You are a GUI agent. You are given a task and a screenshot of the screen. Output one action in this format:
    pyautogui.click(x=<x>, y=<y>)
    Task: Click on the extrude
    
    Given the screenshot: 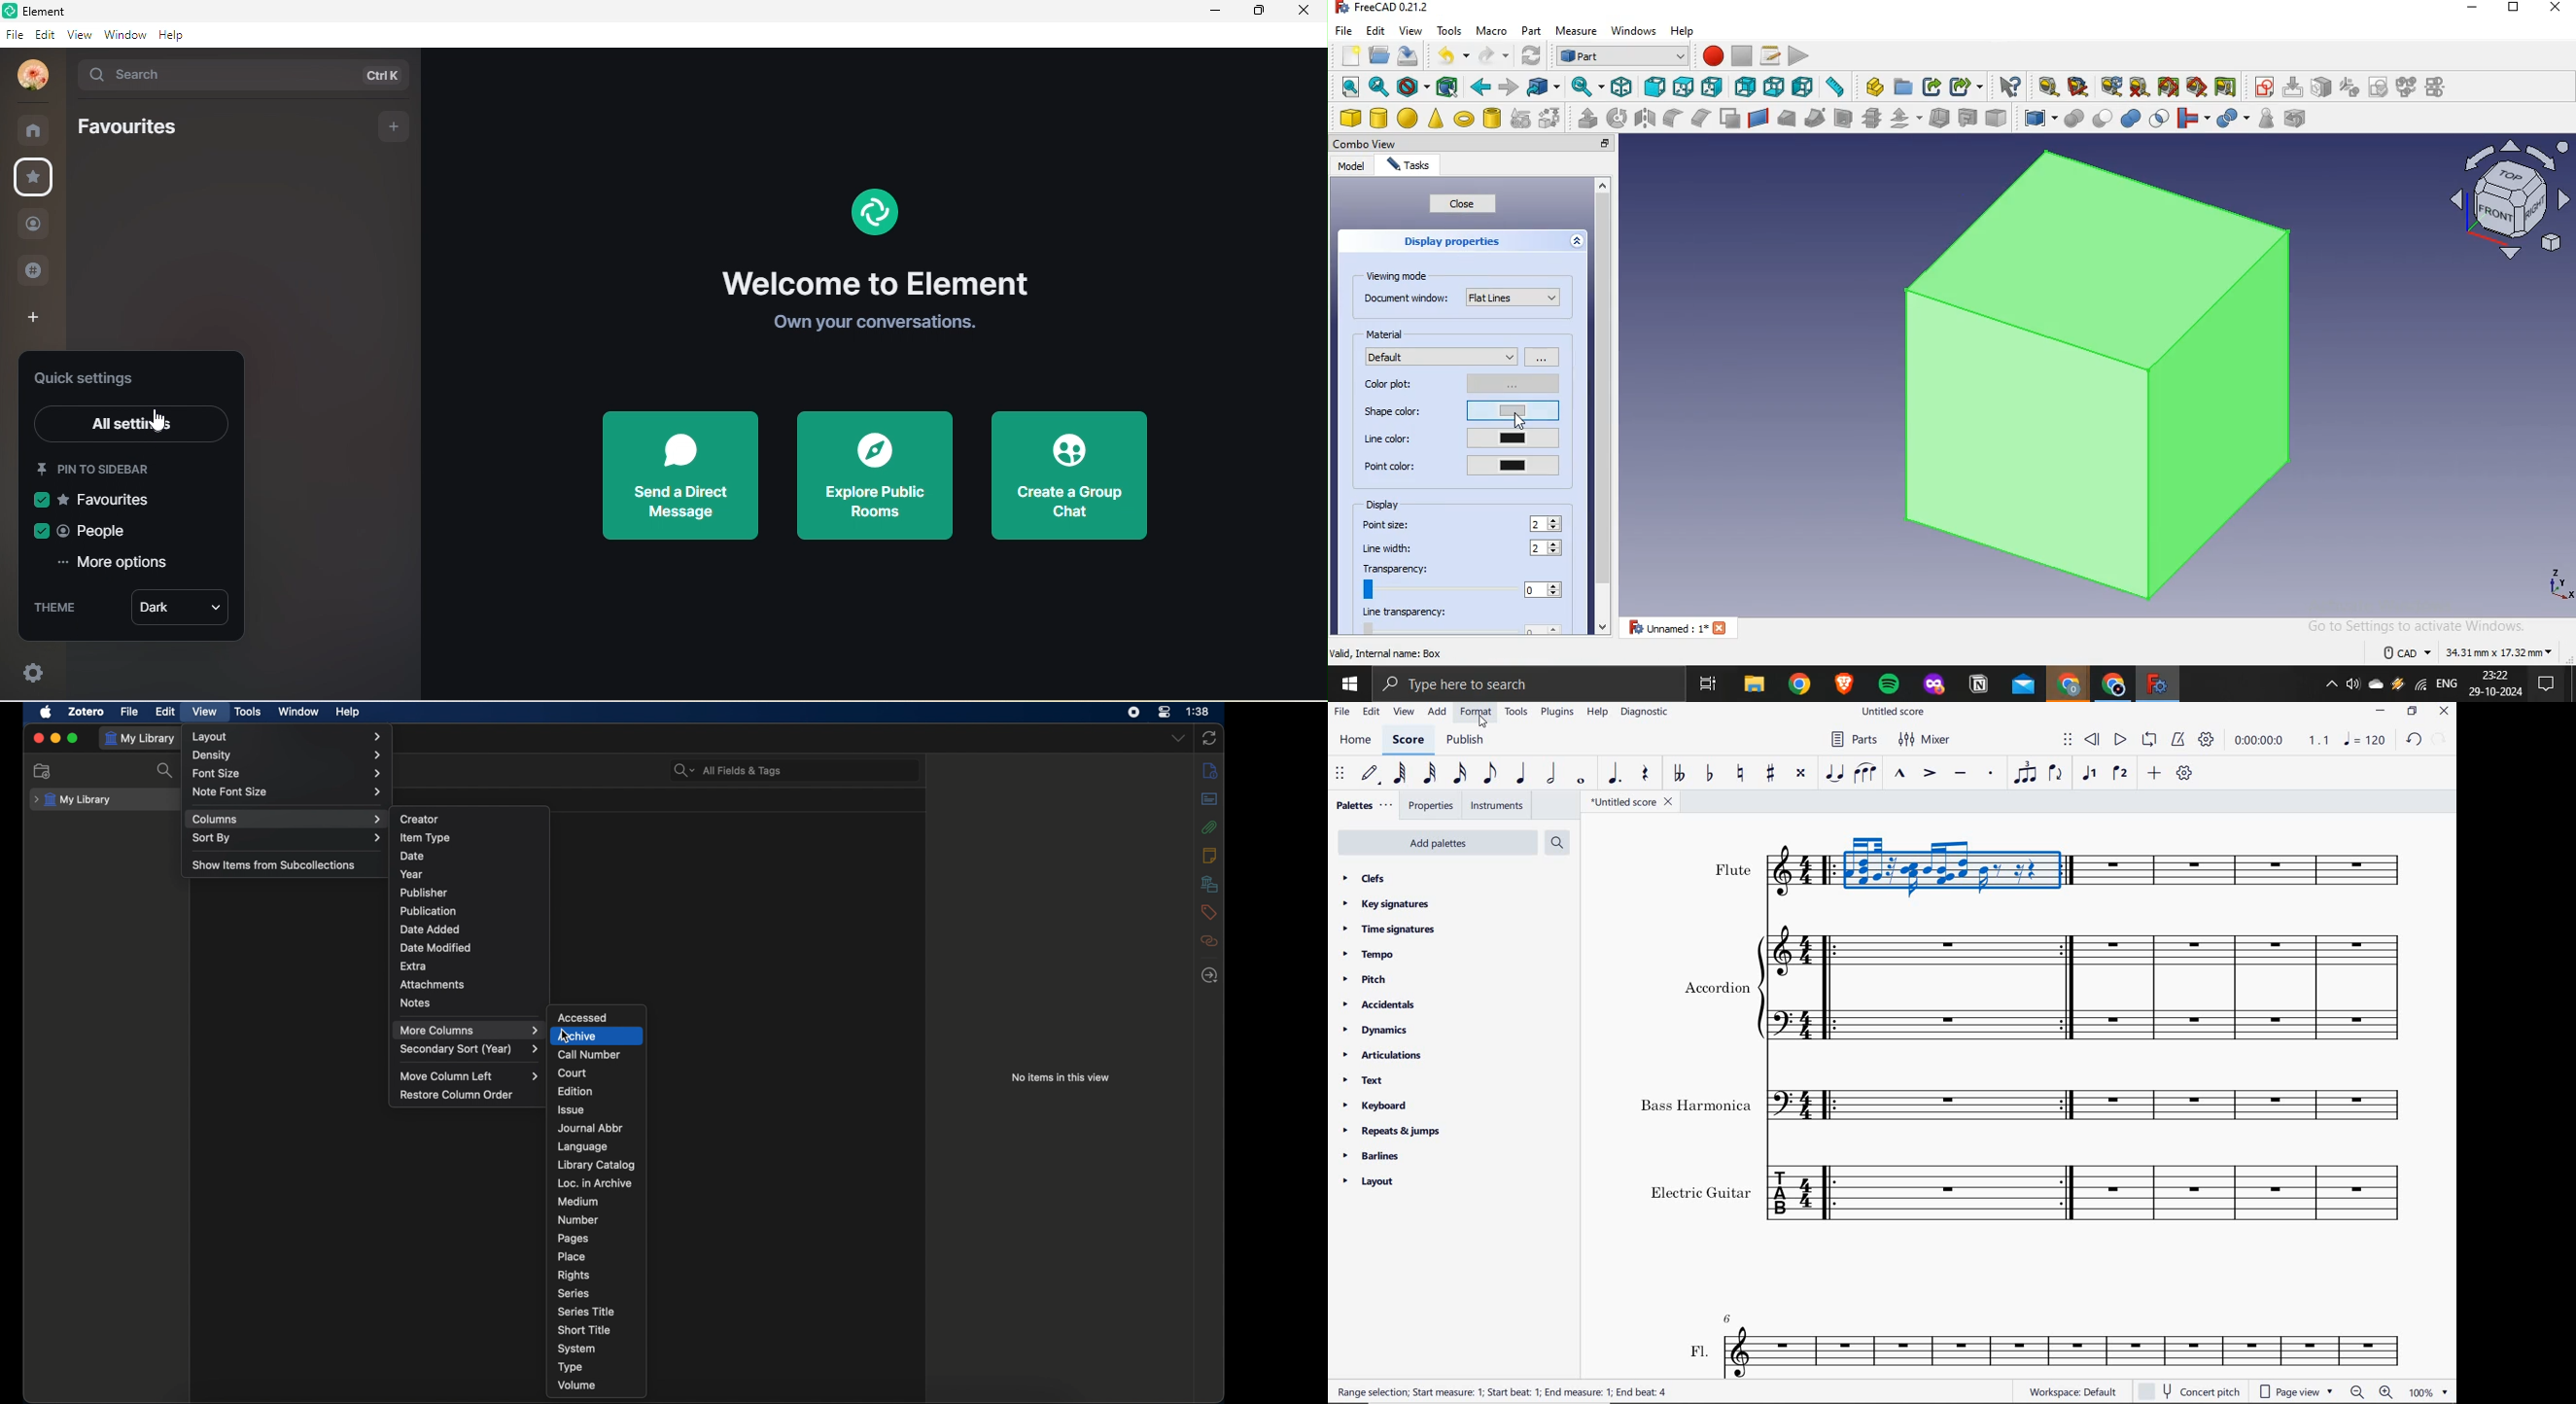 What is the action you would take?
    pyautogui.click(x=1587, y=118)
    